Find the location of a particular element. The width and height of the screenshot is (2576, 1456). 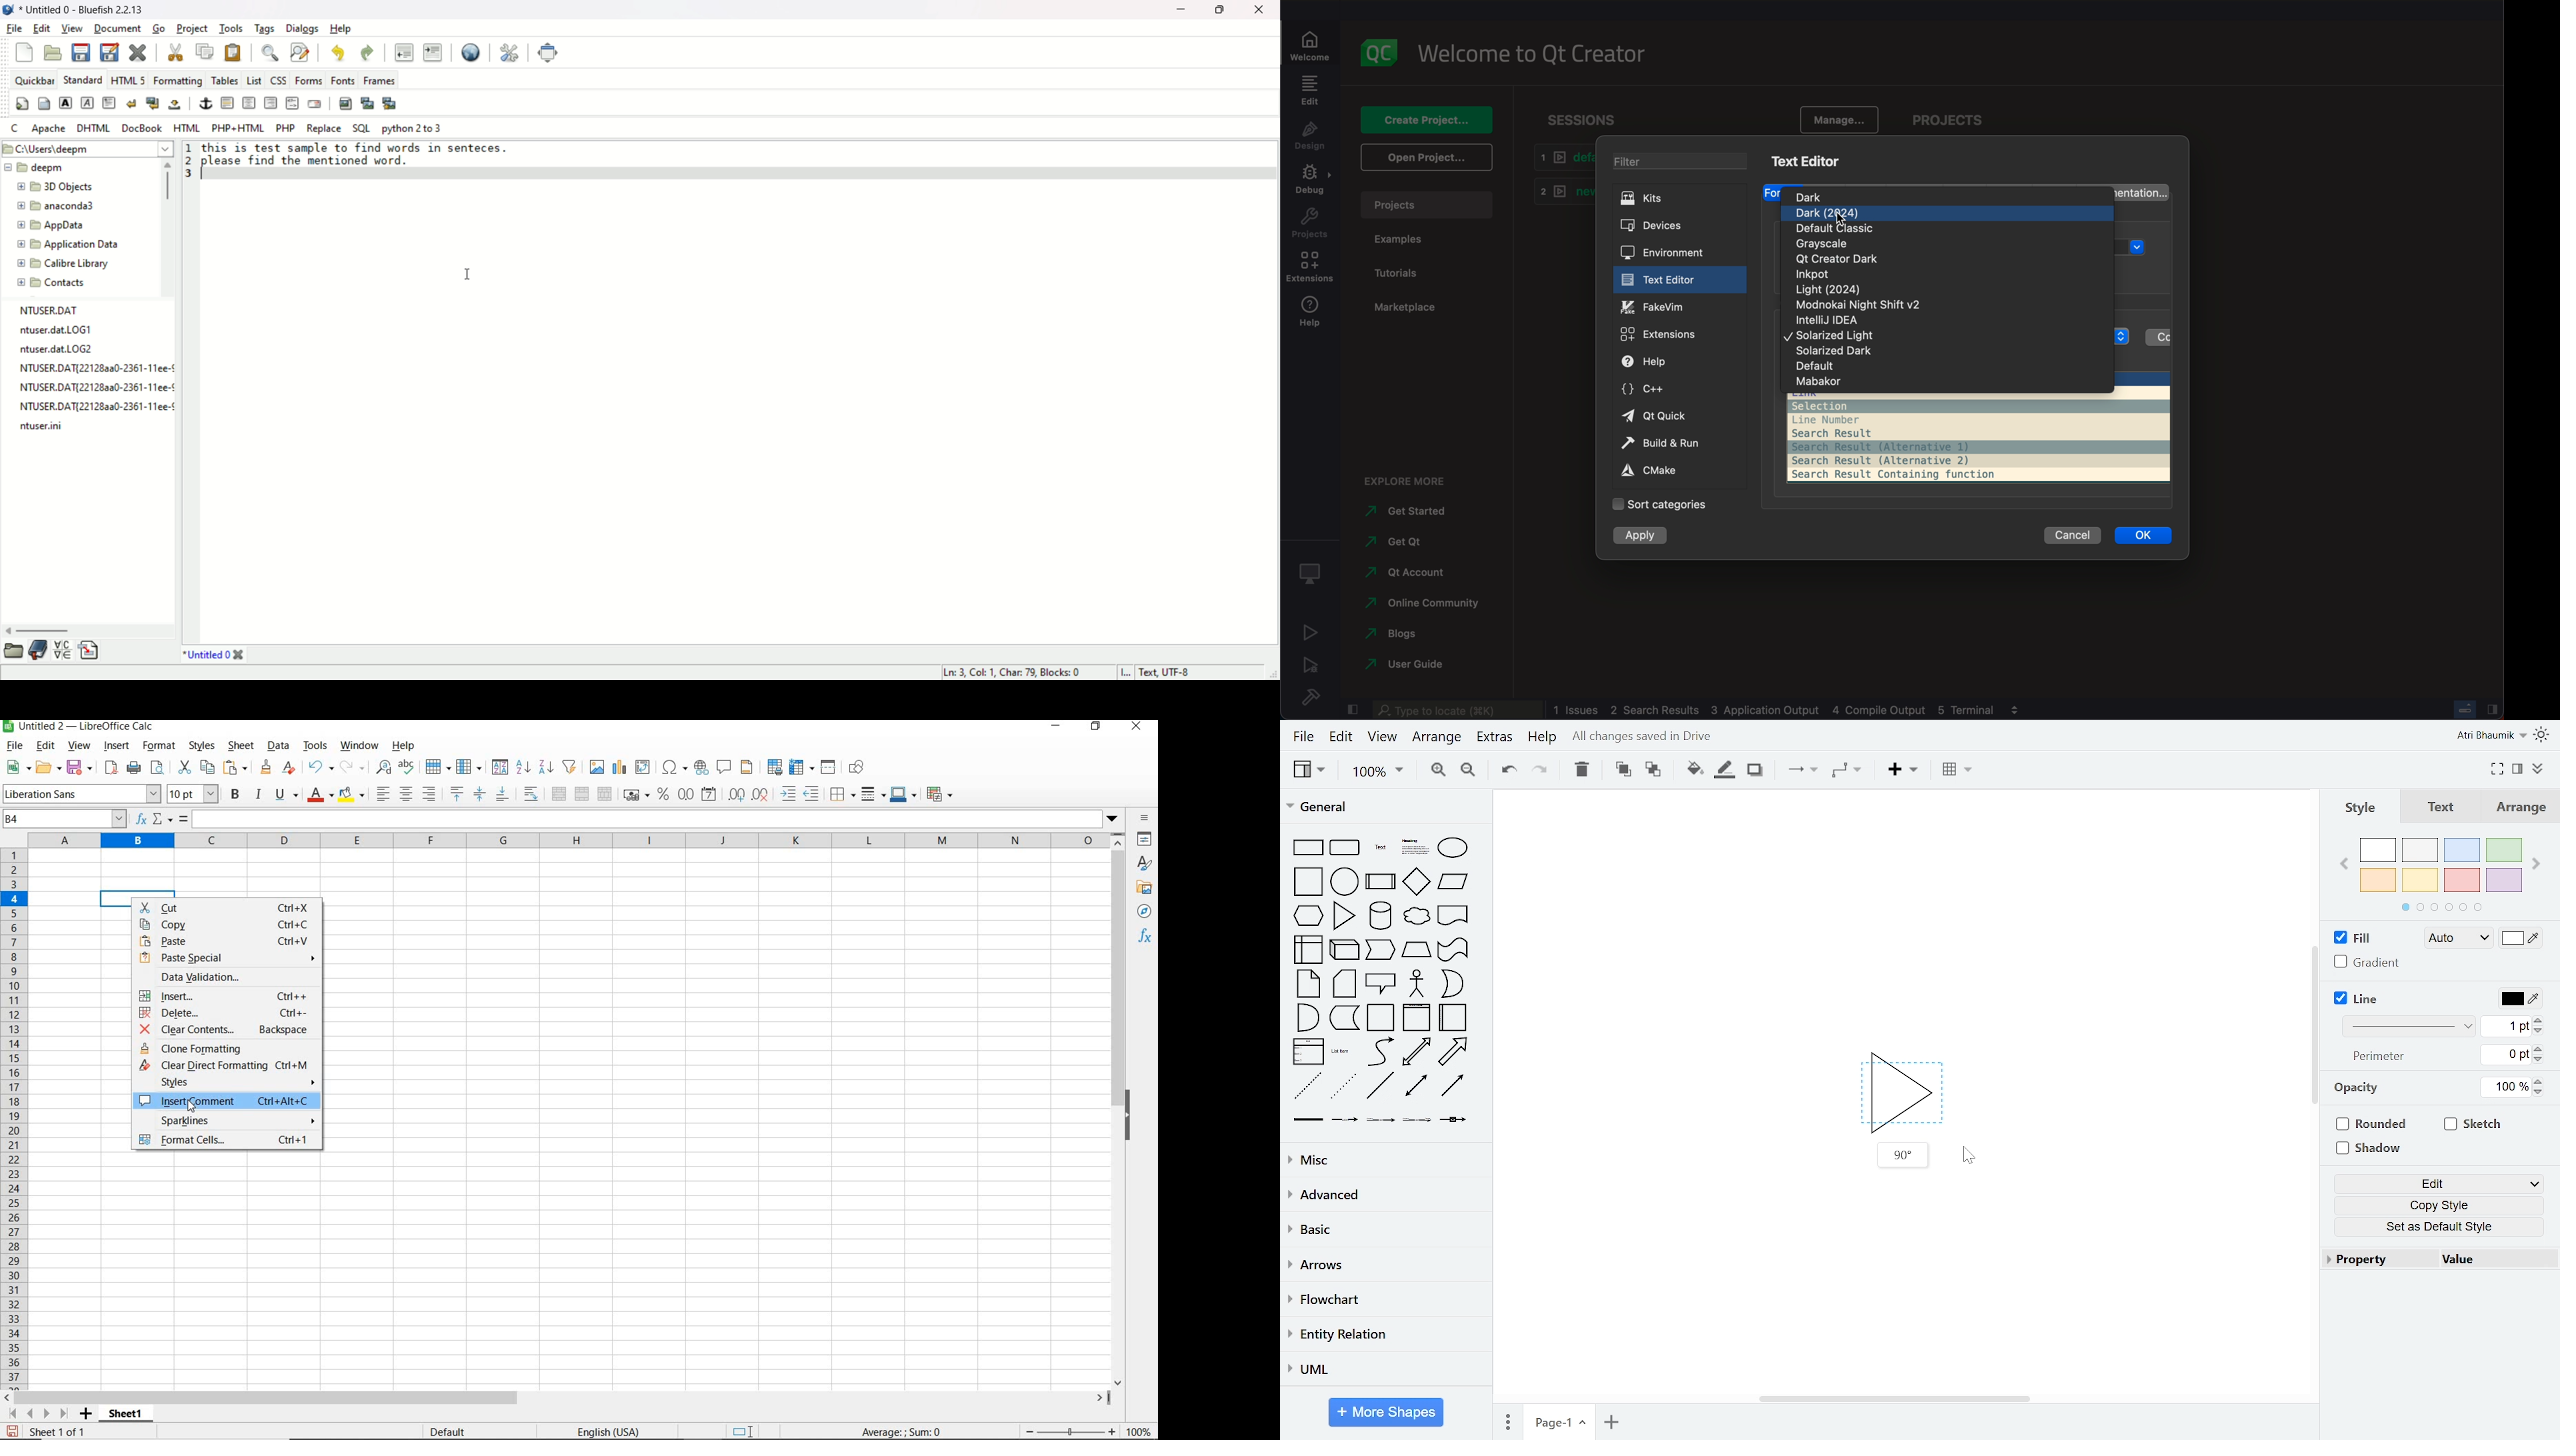

horizontal storage is located at coordinates (1454, 1018).